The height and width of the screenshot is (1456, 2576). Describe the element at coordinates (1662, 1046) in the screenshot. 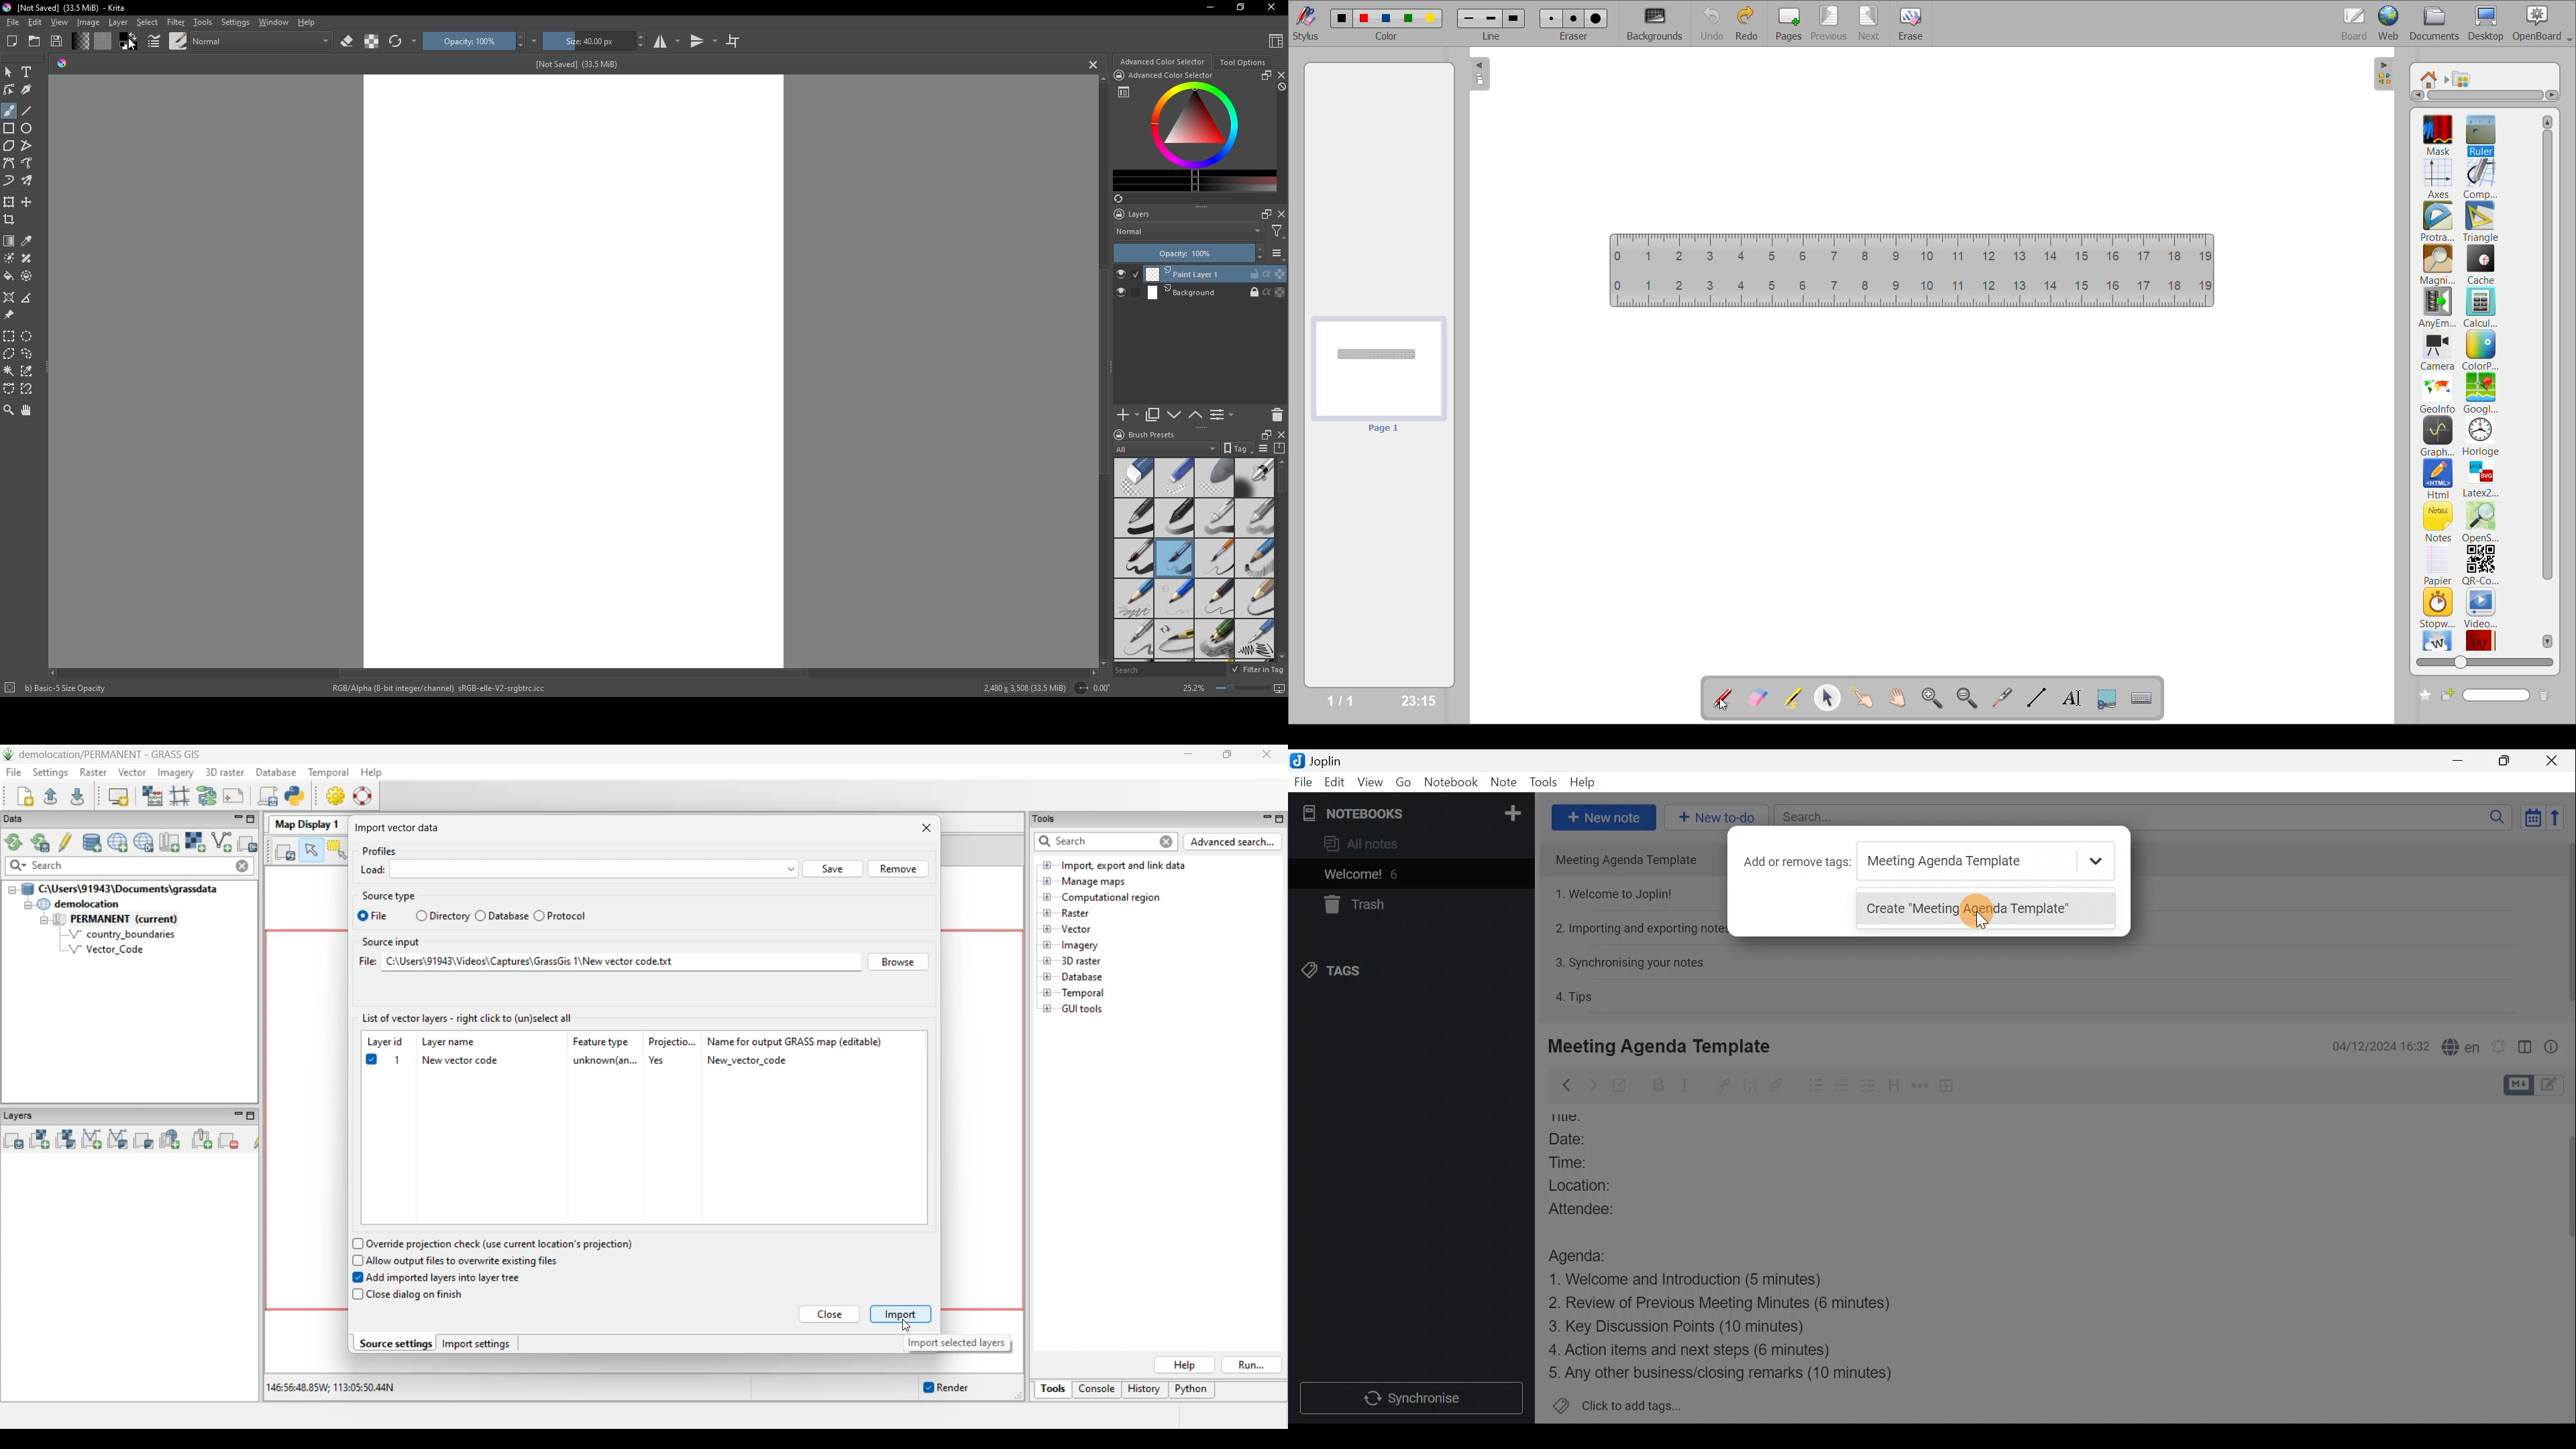

I see `Meeting Agenda Template` at that location.